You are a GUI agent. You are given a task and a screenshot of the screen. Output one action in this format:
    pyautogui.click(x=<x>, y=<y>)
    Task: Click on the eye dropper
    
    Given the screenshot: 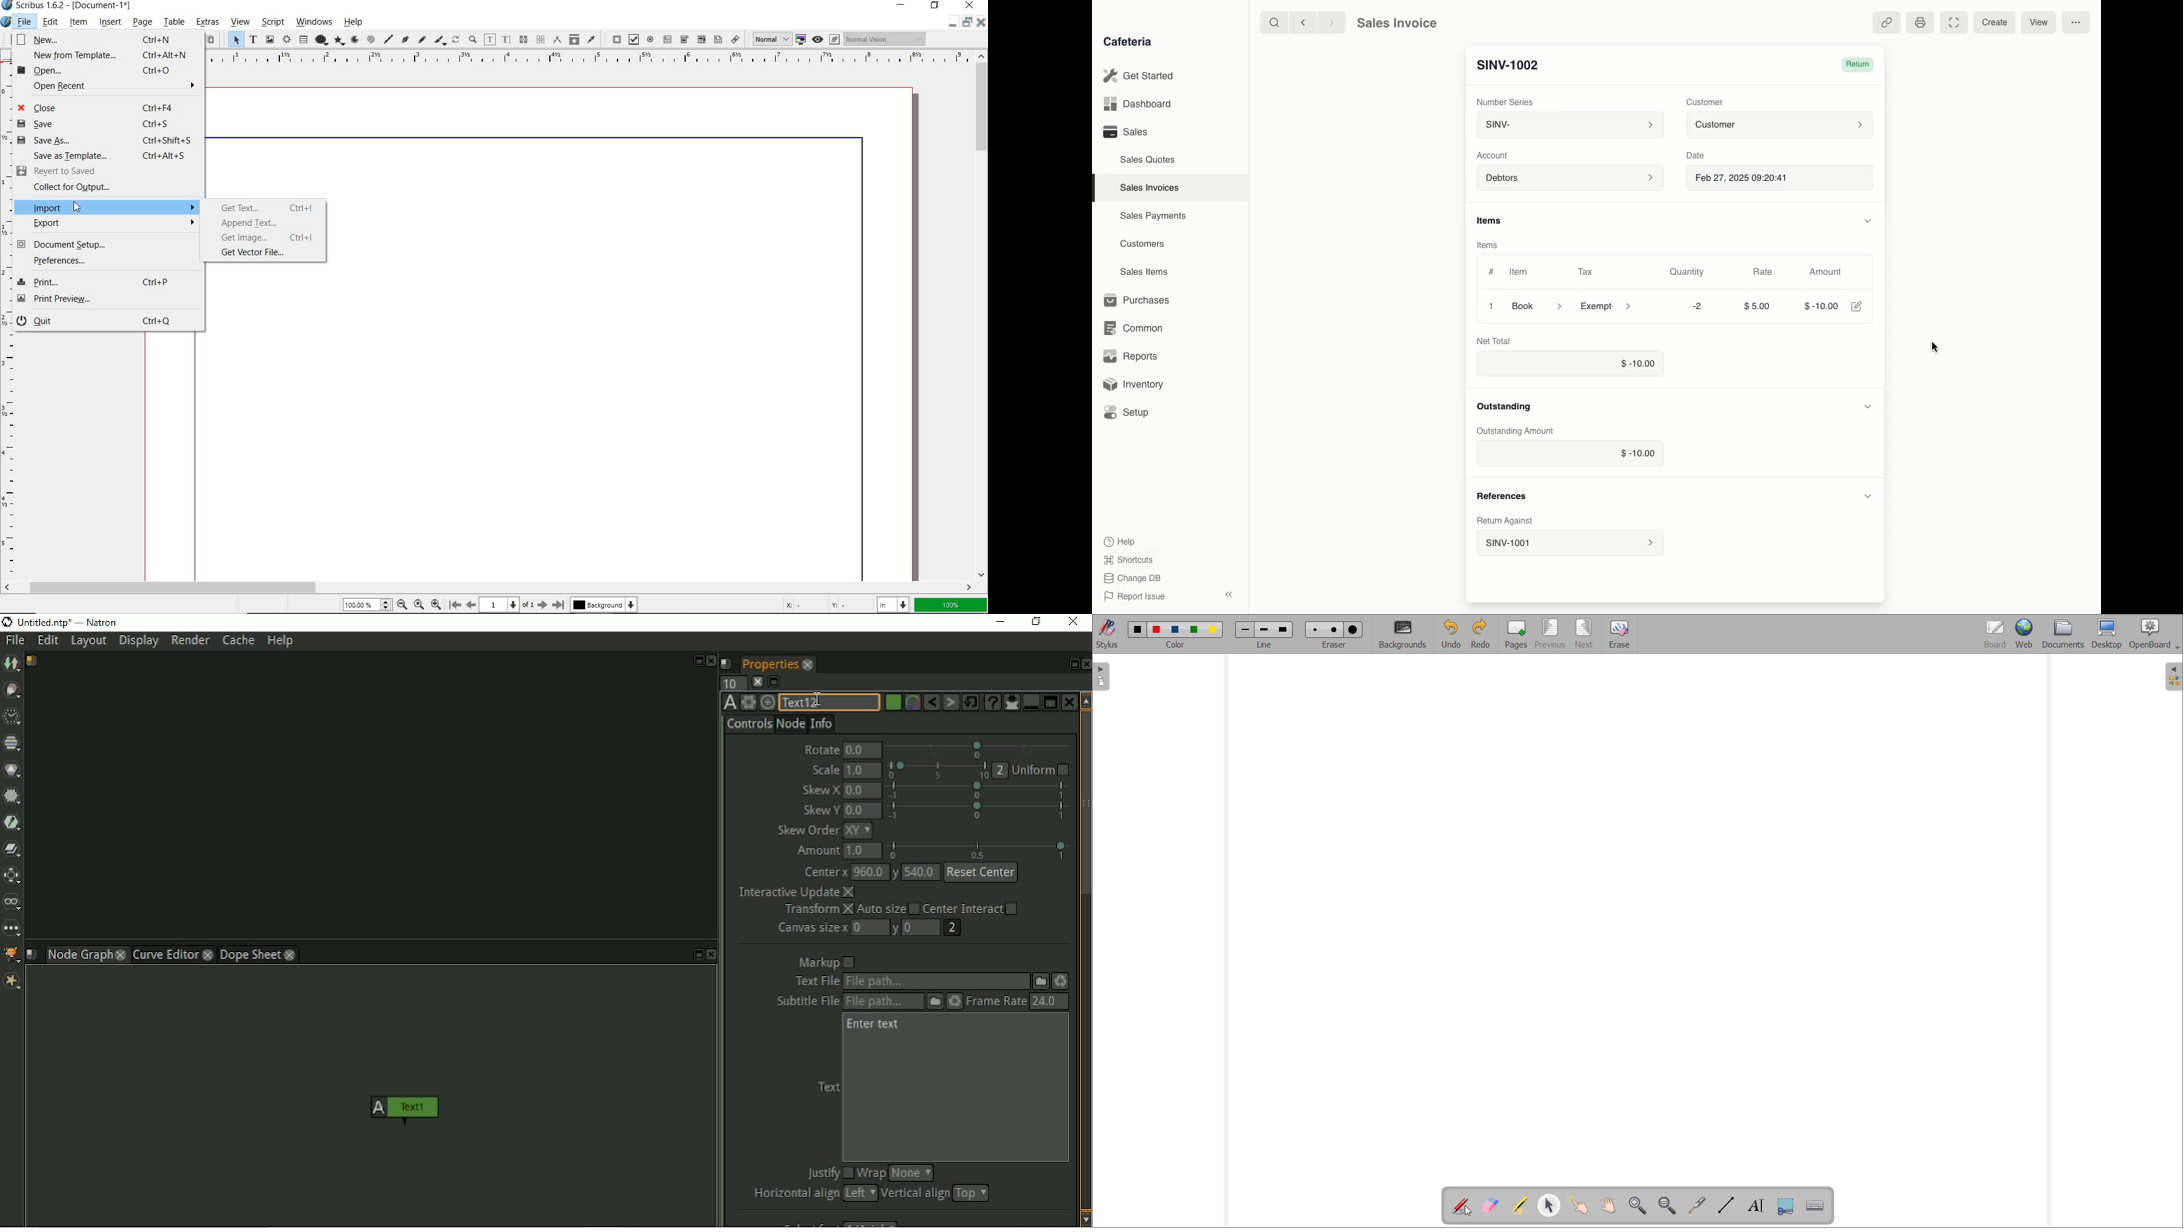 What is the action you would take?
    pyautogui.click(x=591, y=39)
    